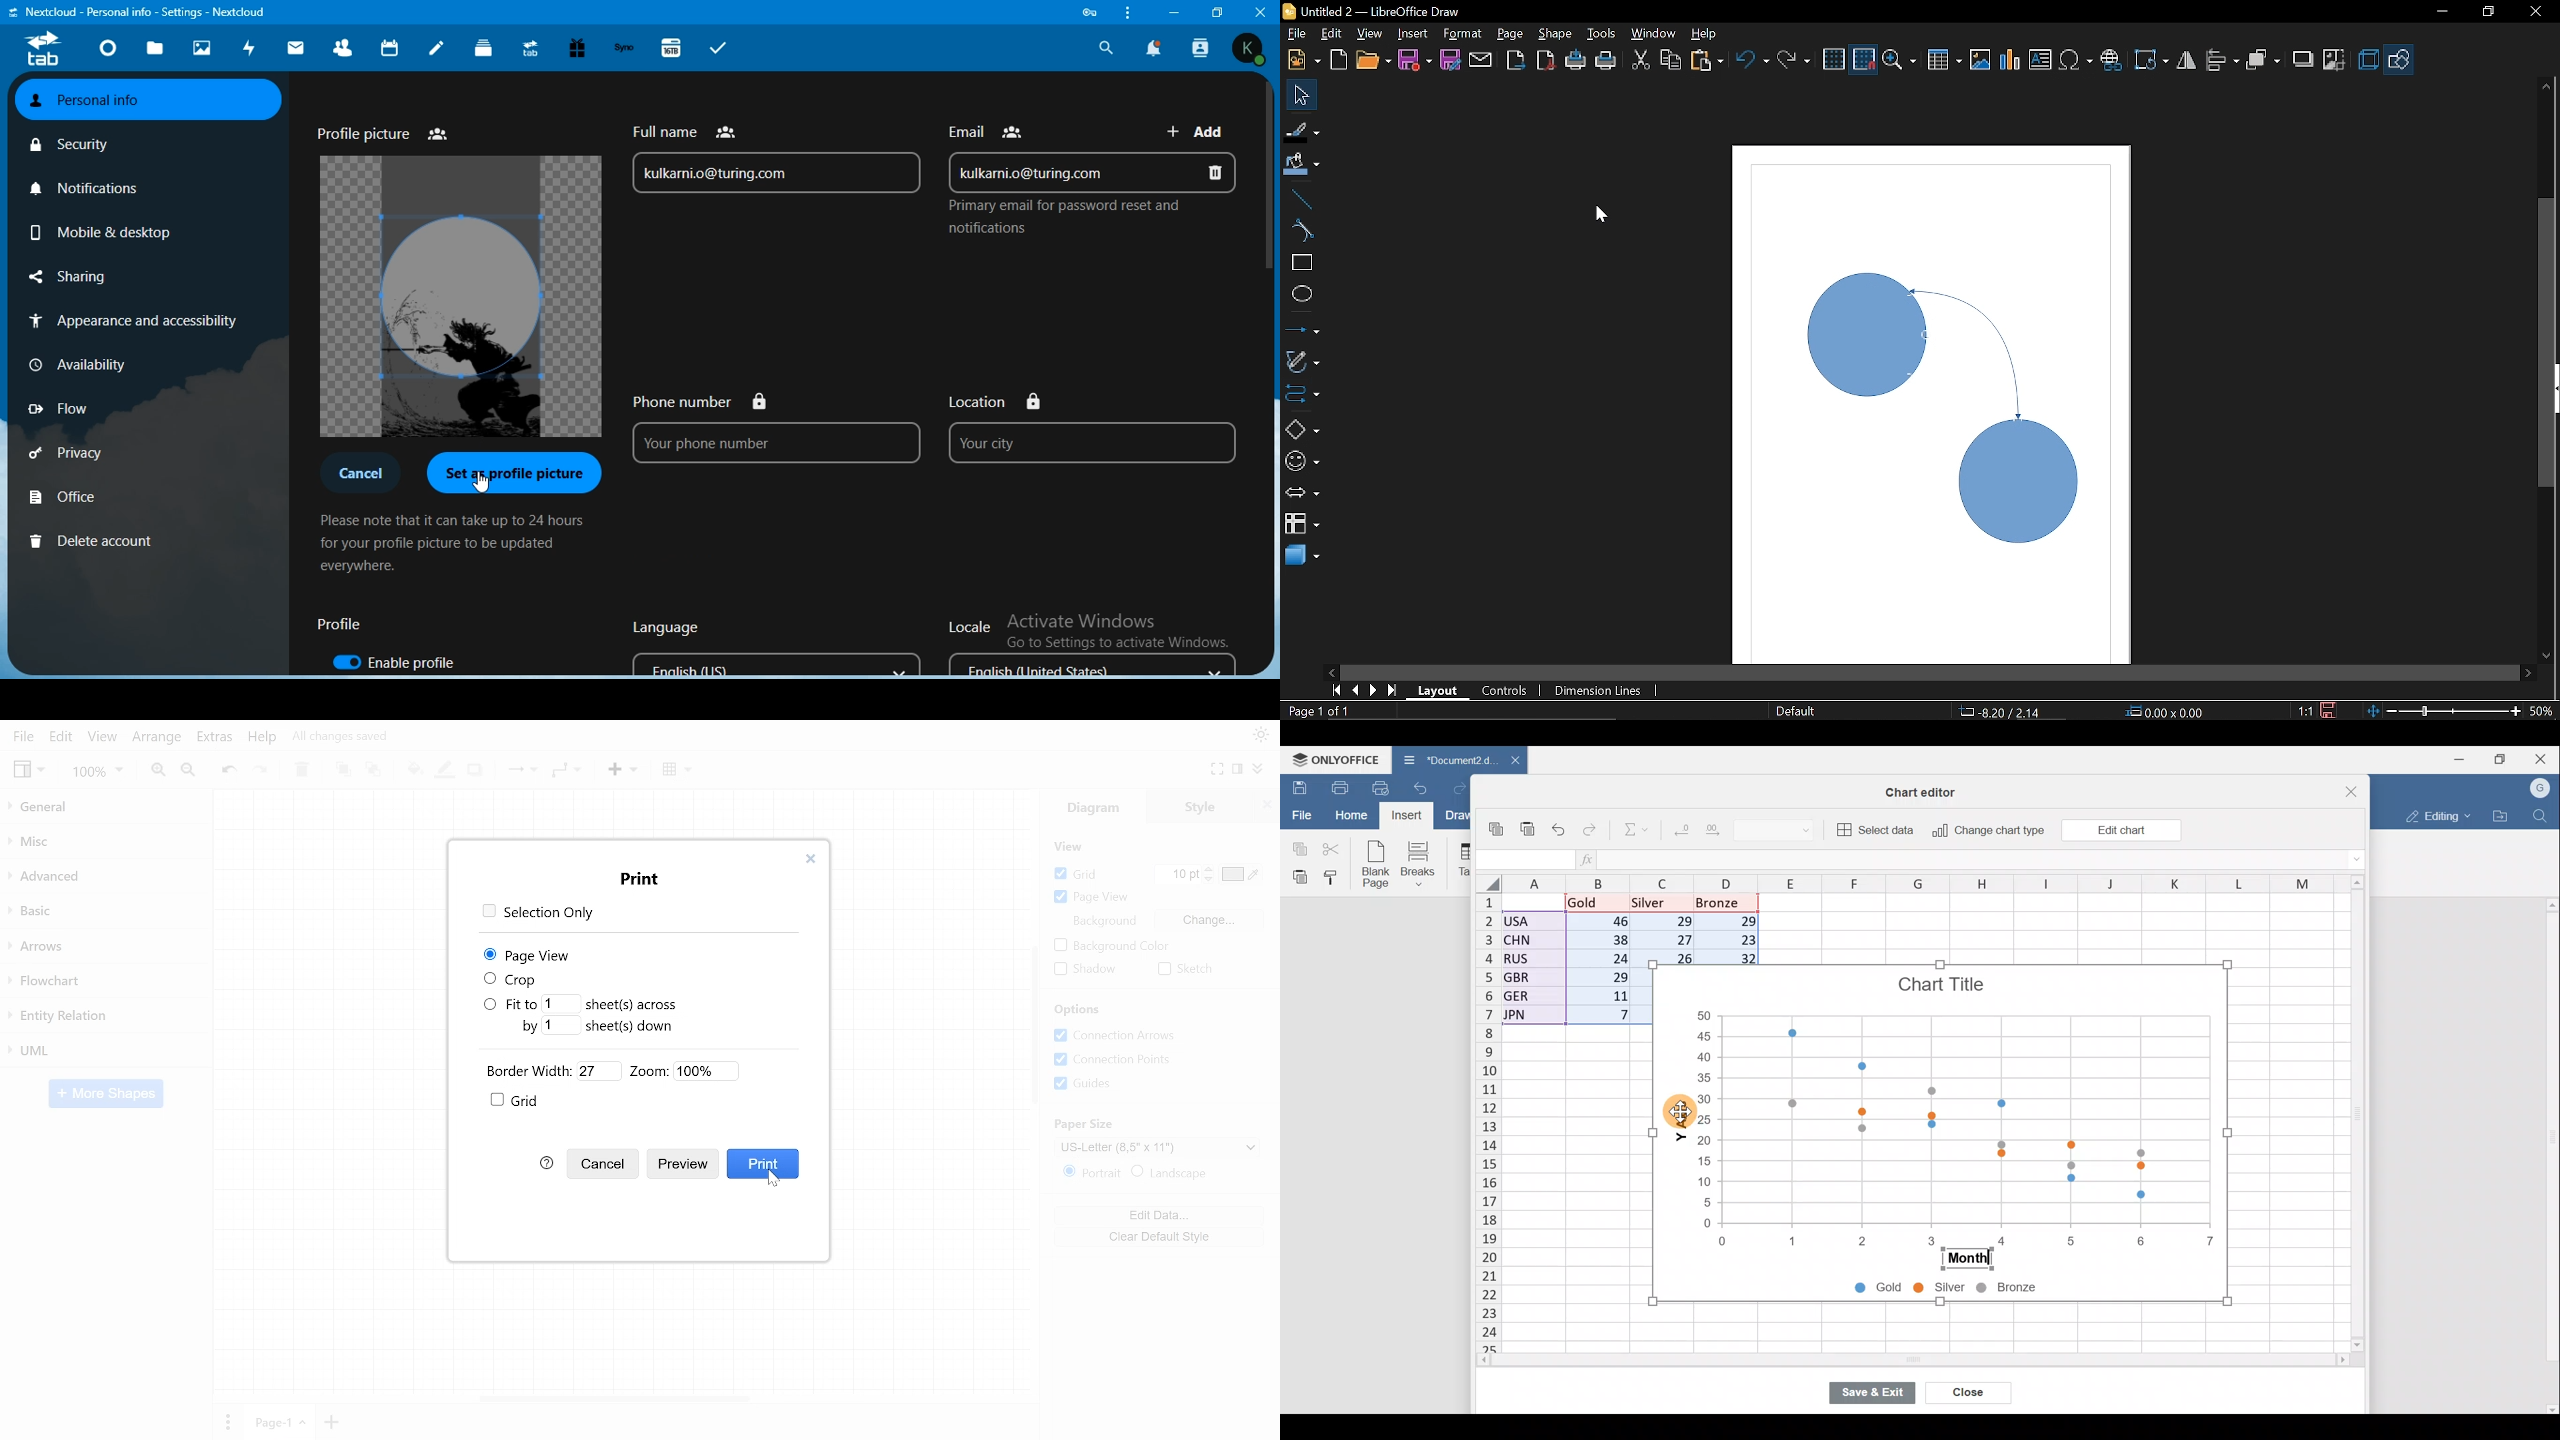 This screenshot has height=1456, width=2576. Describe the element at coordinates (390, 47) in the screenshot. I see `calendar` at that location.